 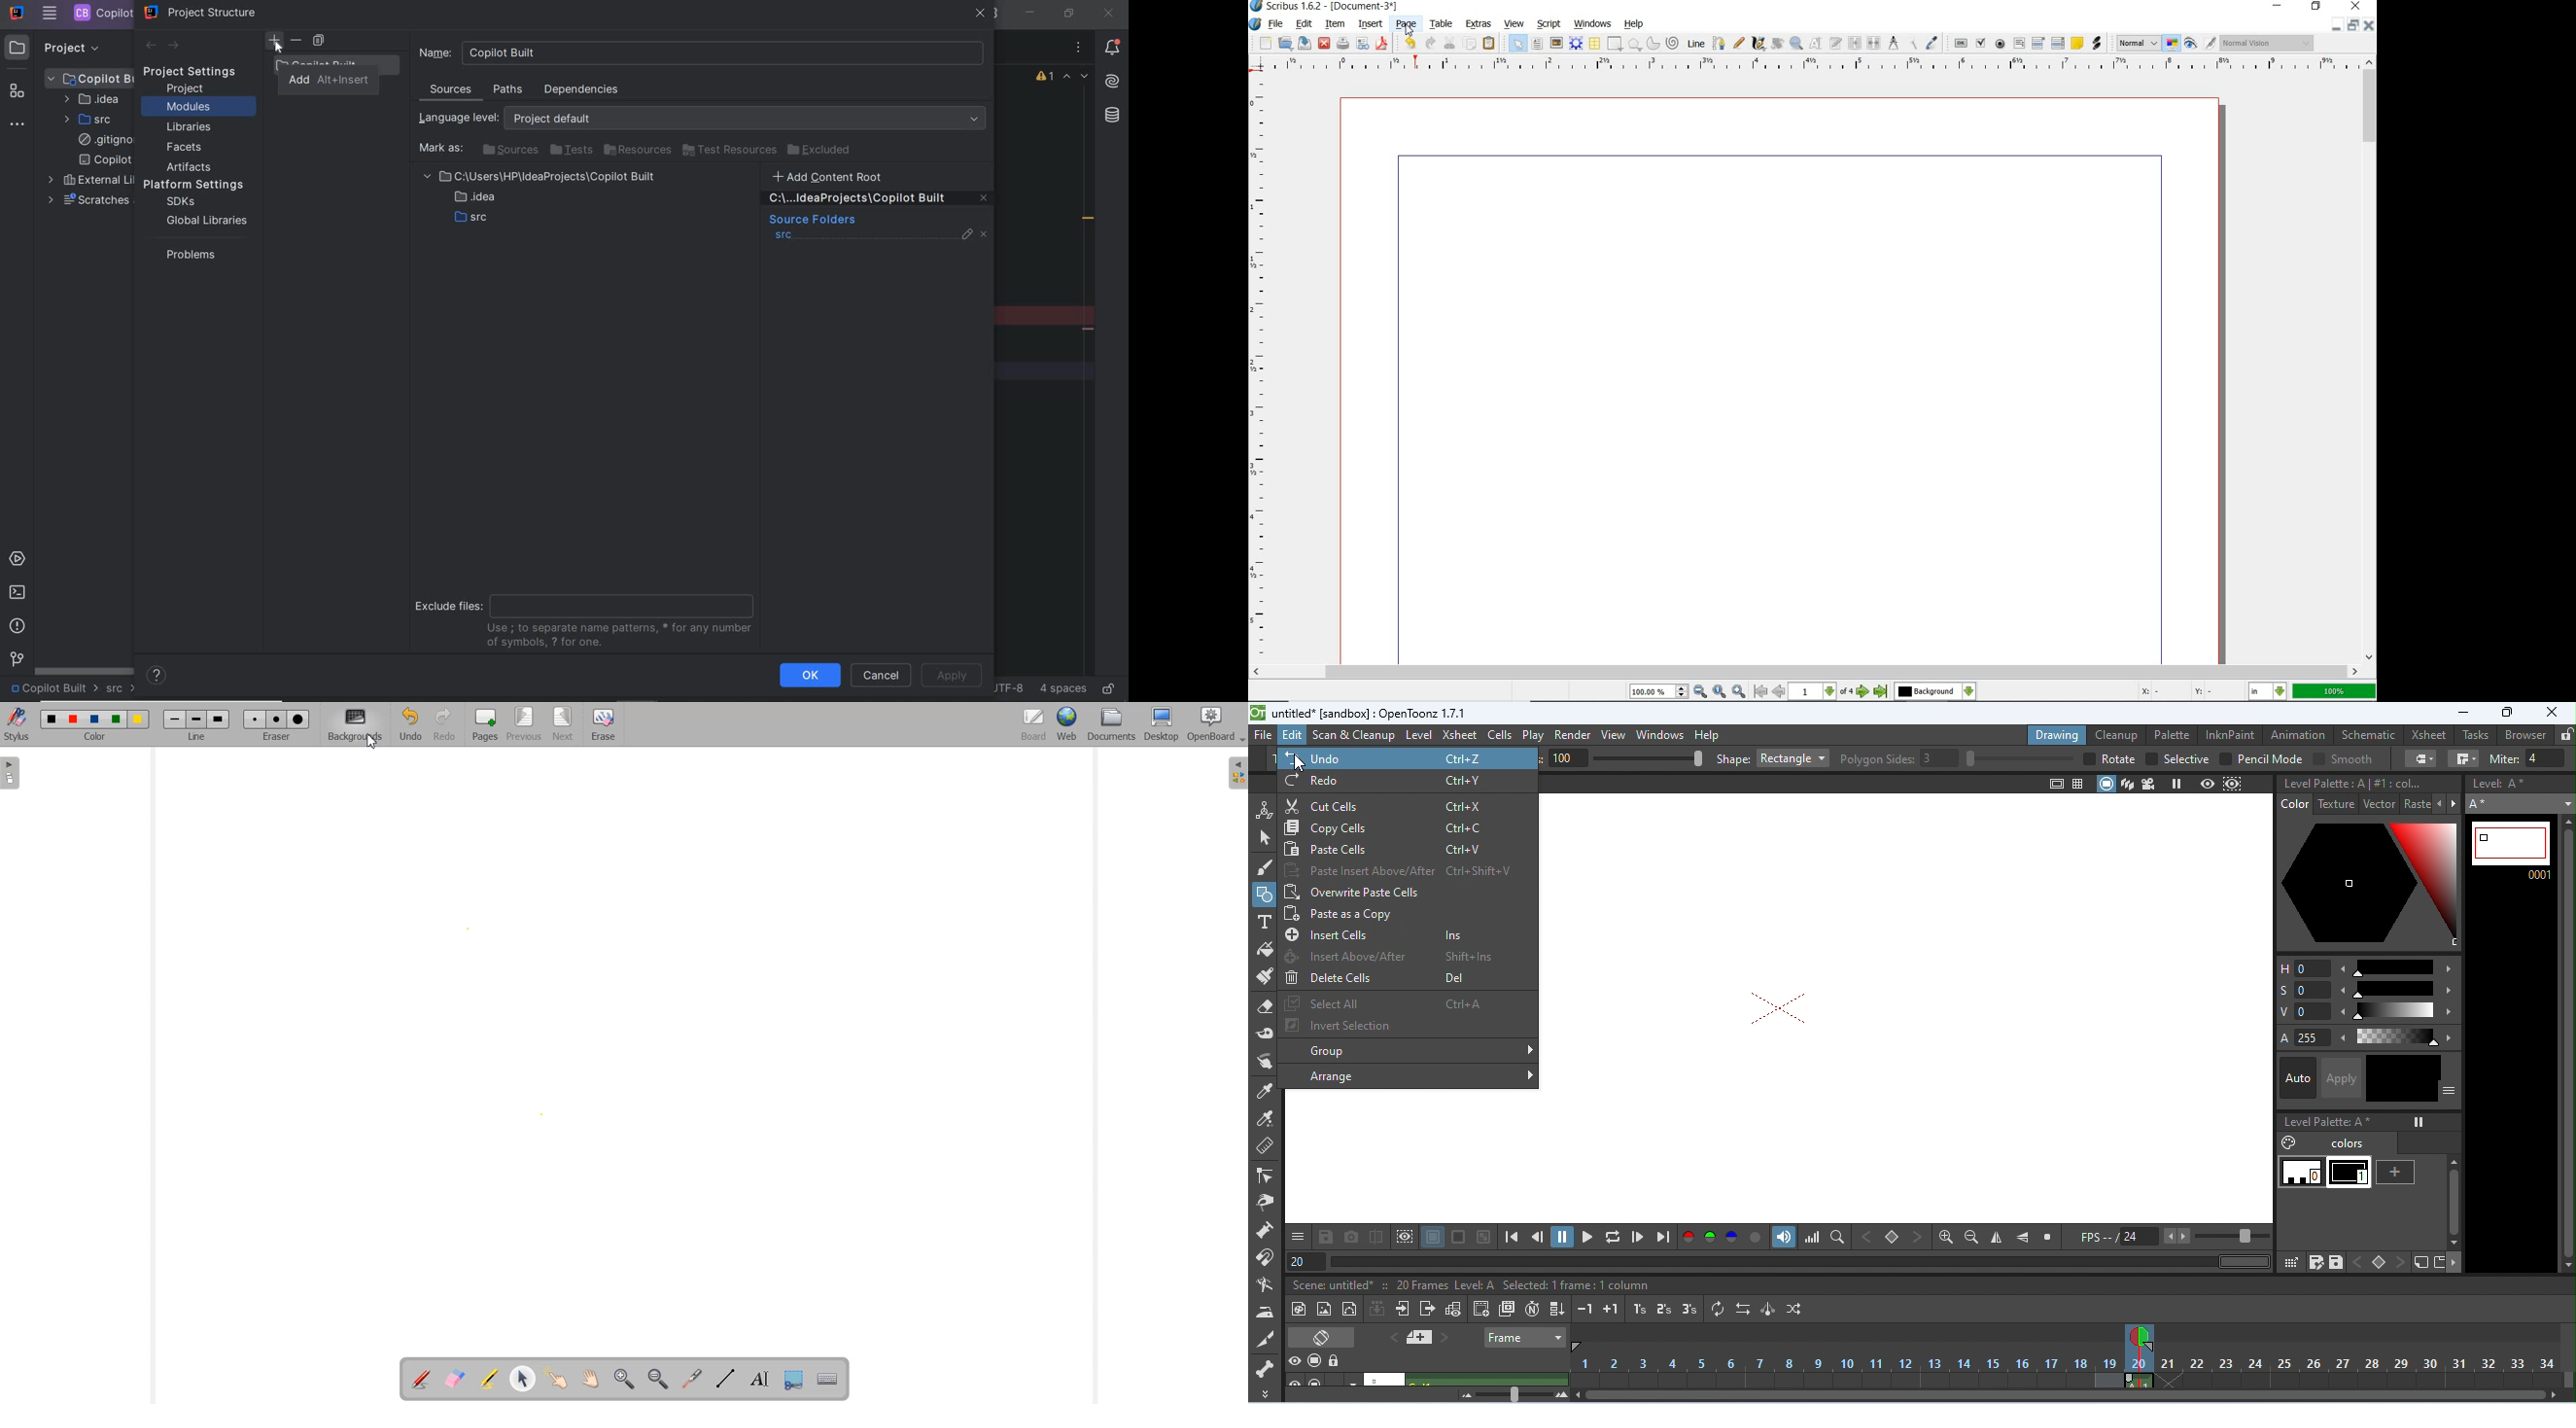 What do you see at coordinates (1881, 693) in the screenshot?
I see `Last Page` at bounding box center [1881, 693].